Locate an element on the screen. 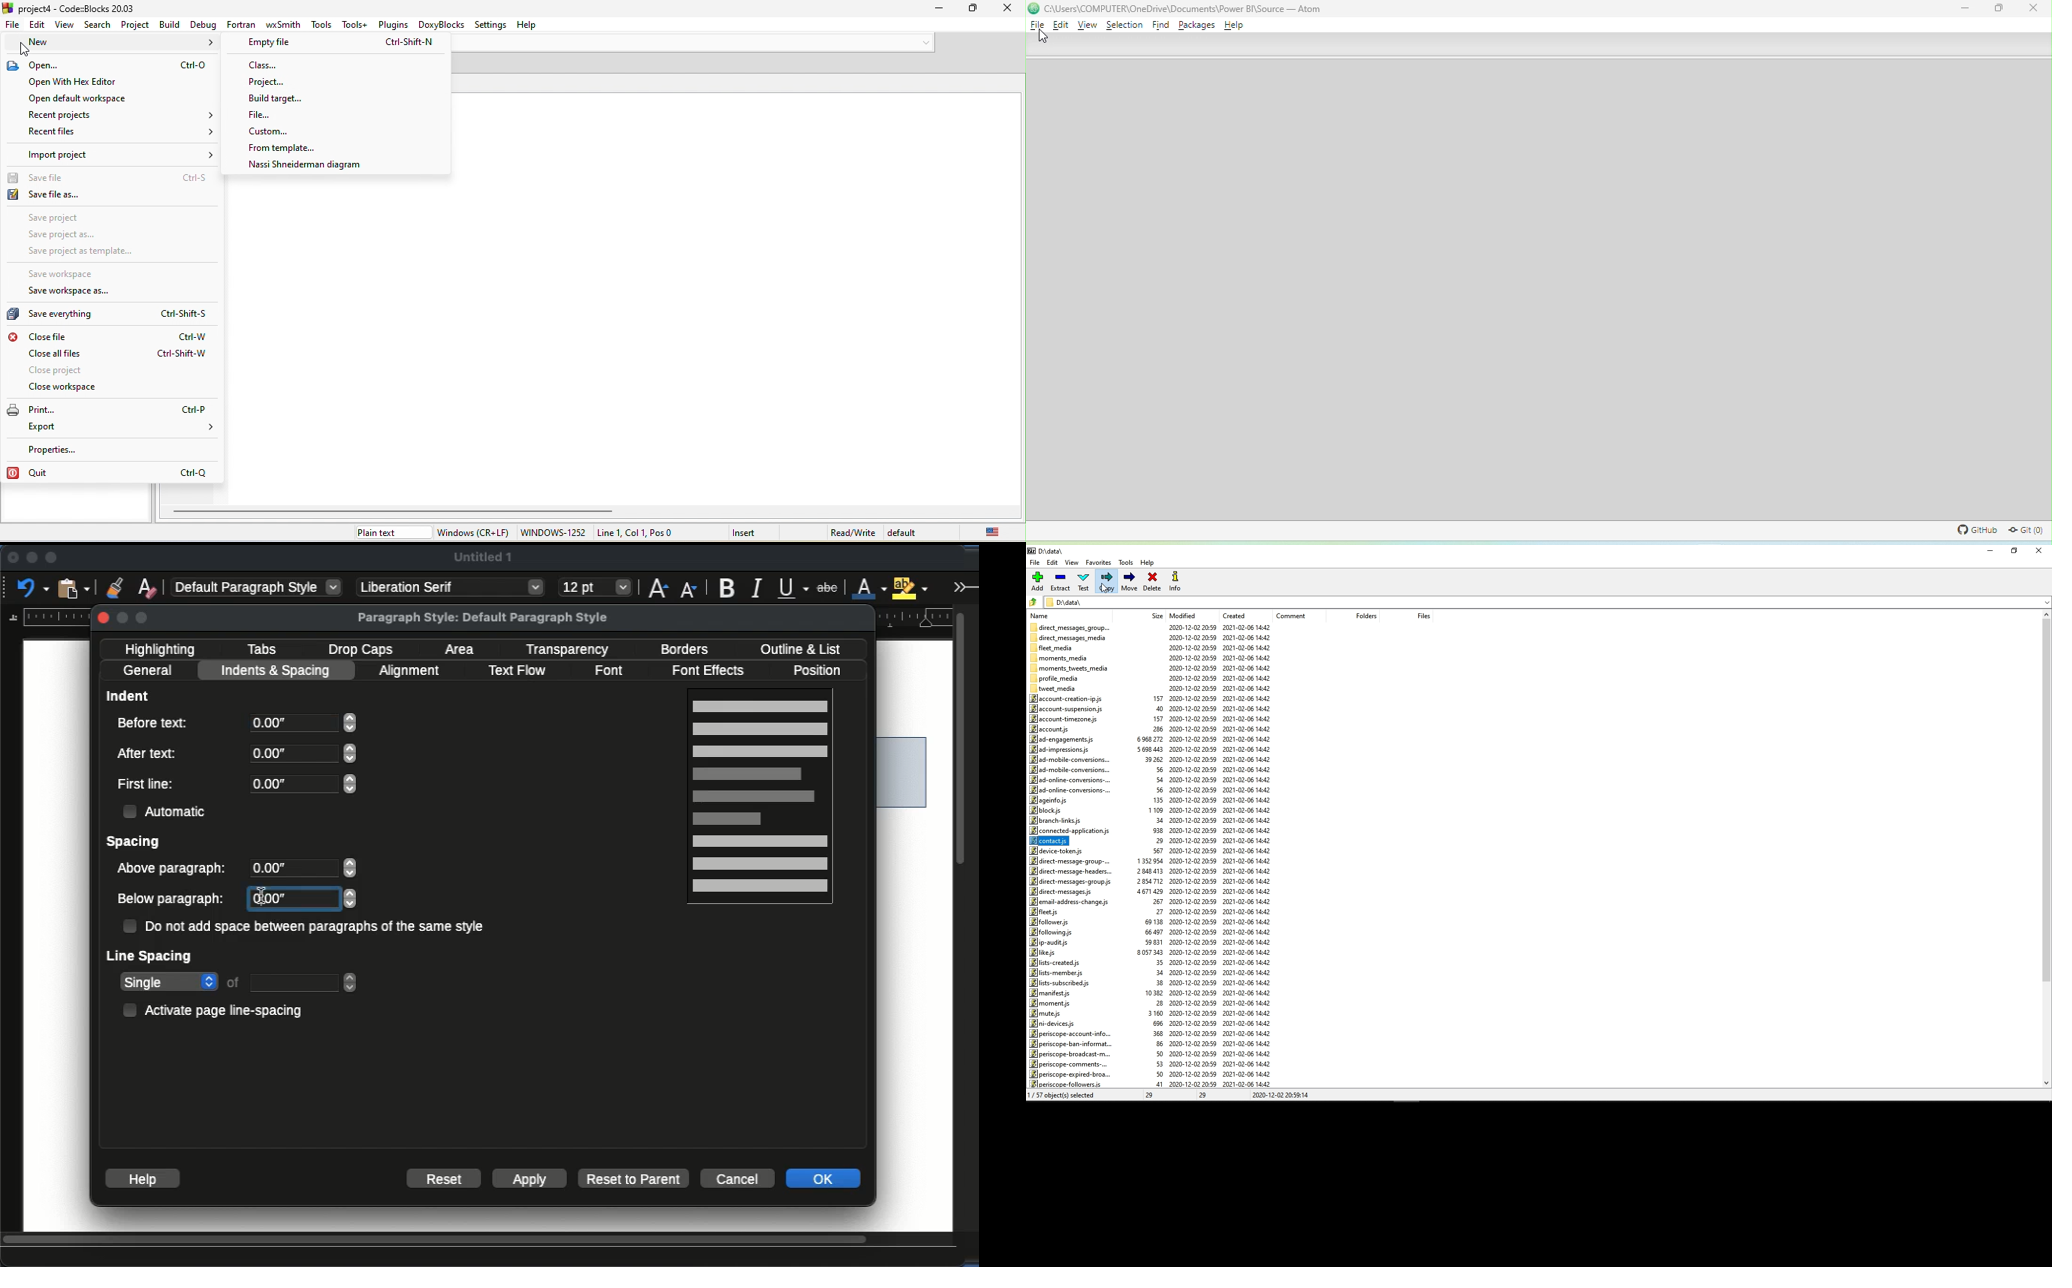 The width and height of the screenshot is (2072, 1288). Add is located at coordinates (1040, 581).